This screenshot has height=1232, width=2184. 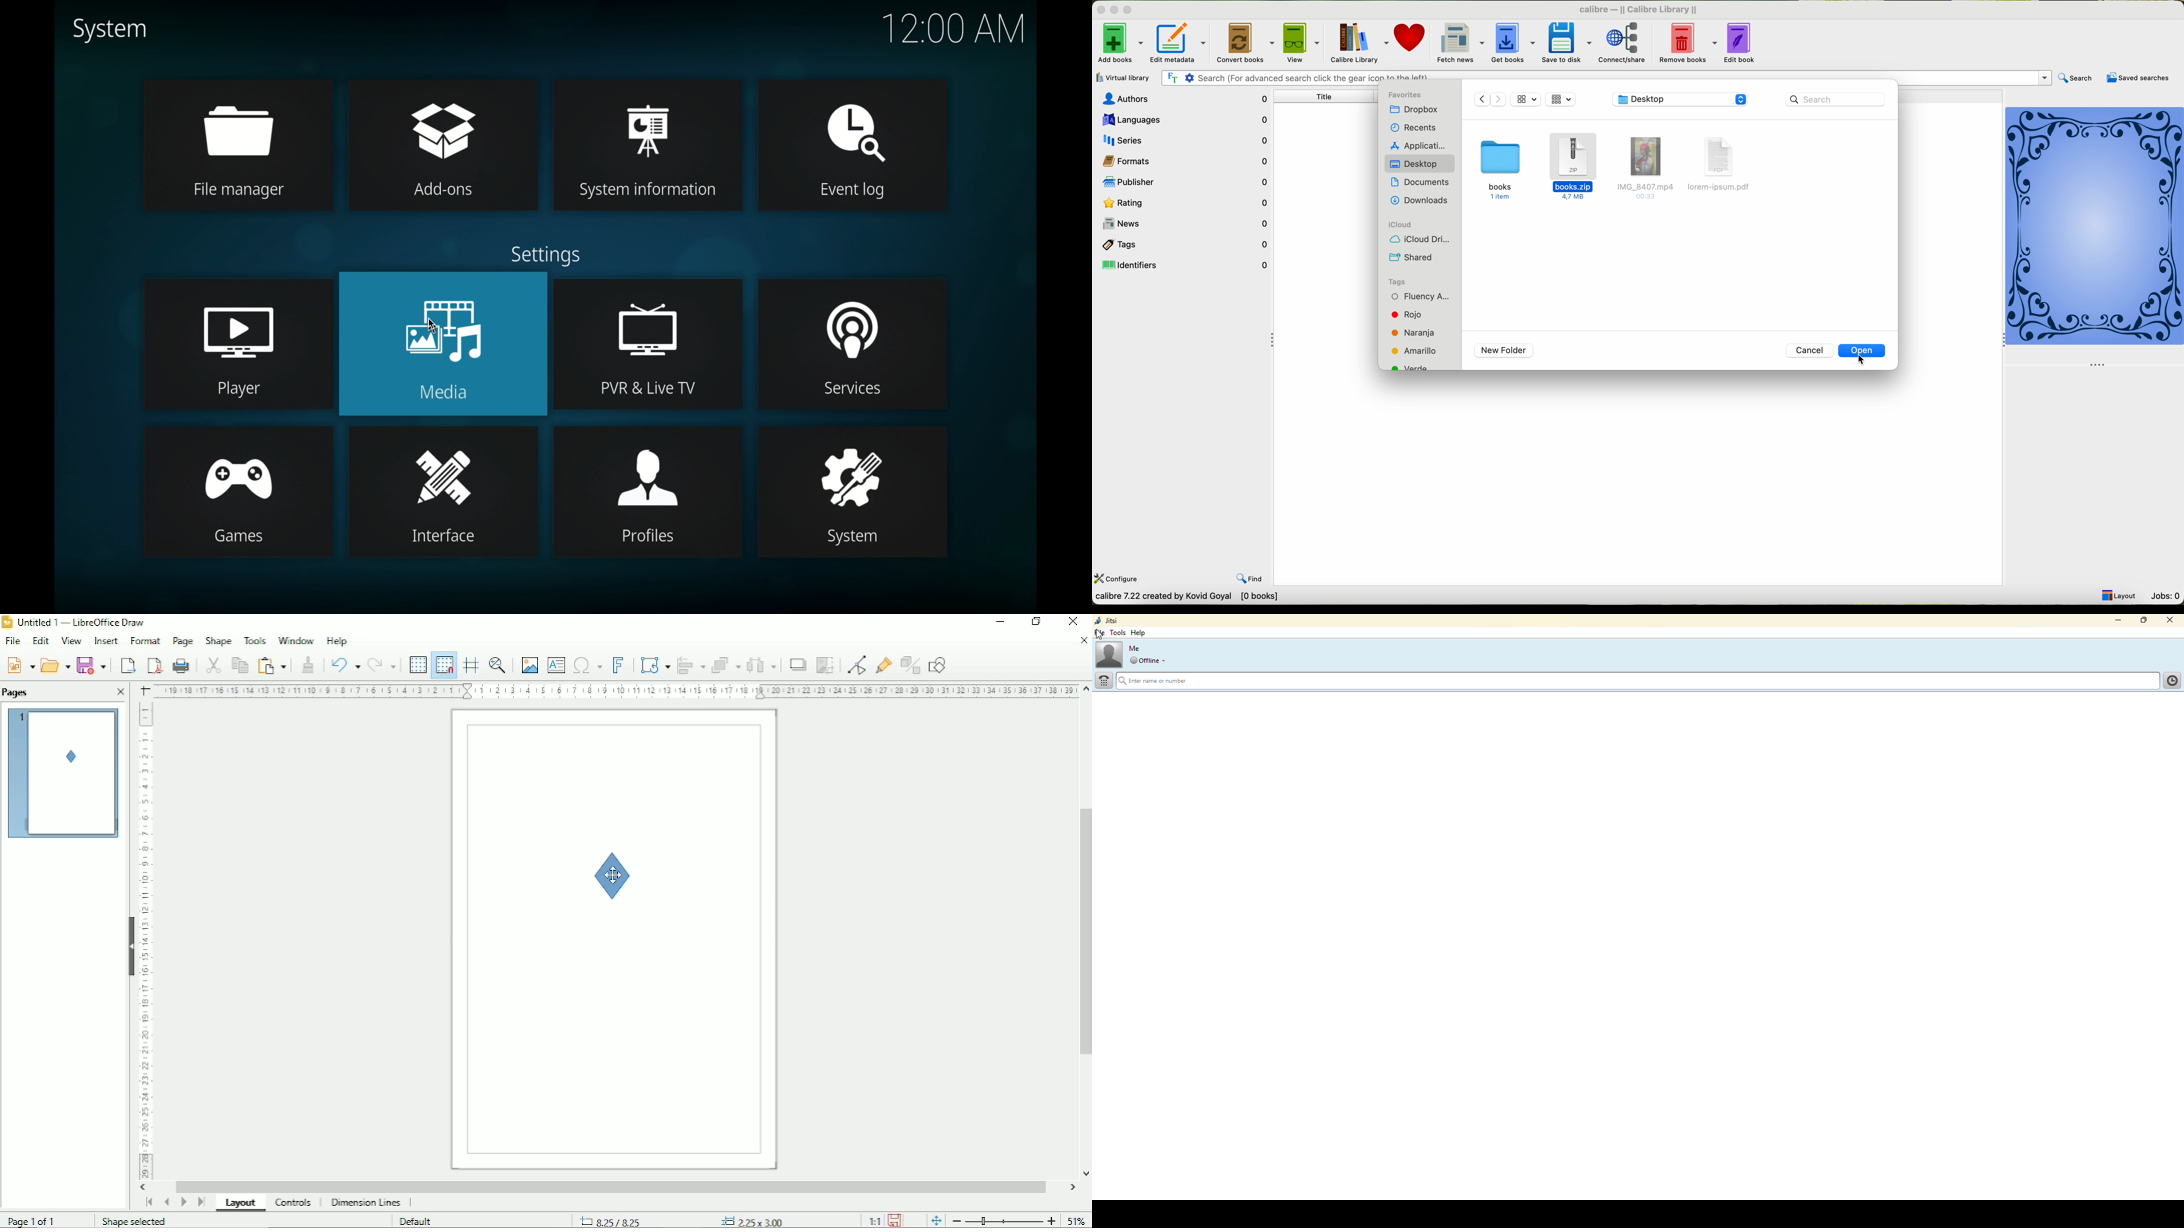 I want to click on Close, so click(x=1075, y=622).